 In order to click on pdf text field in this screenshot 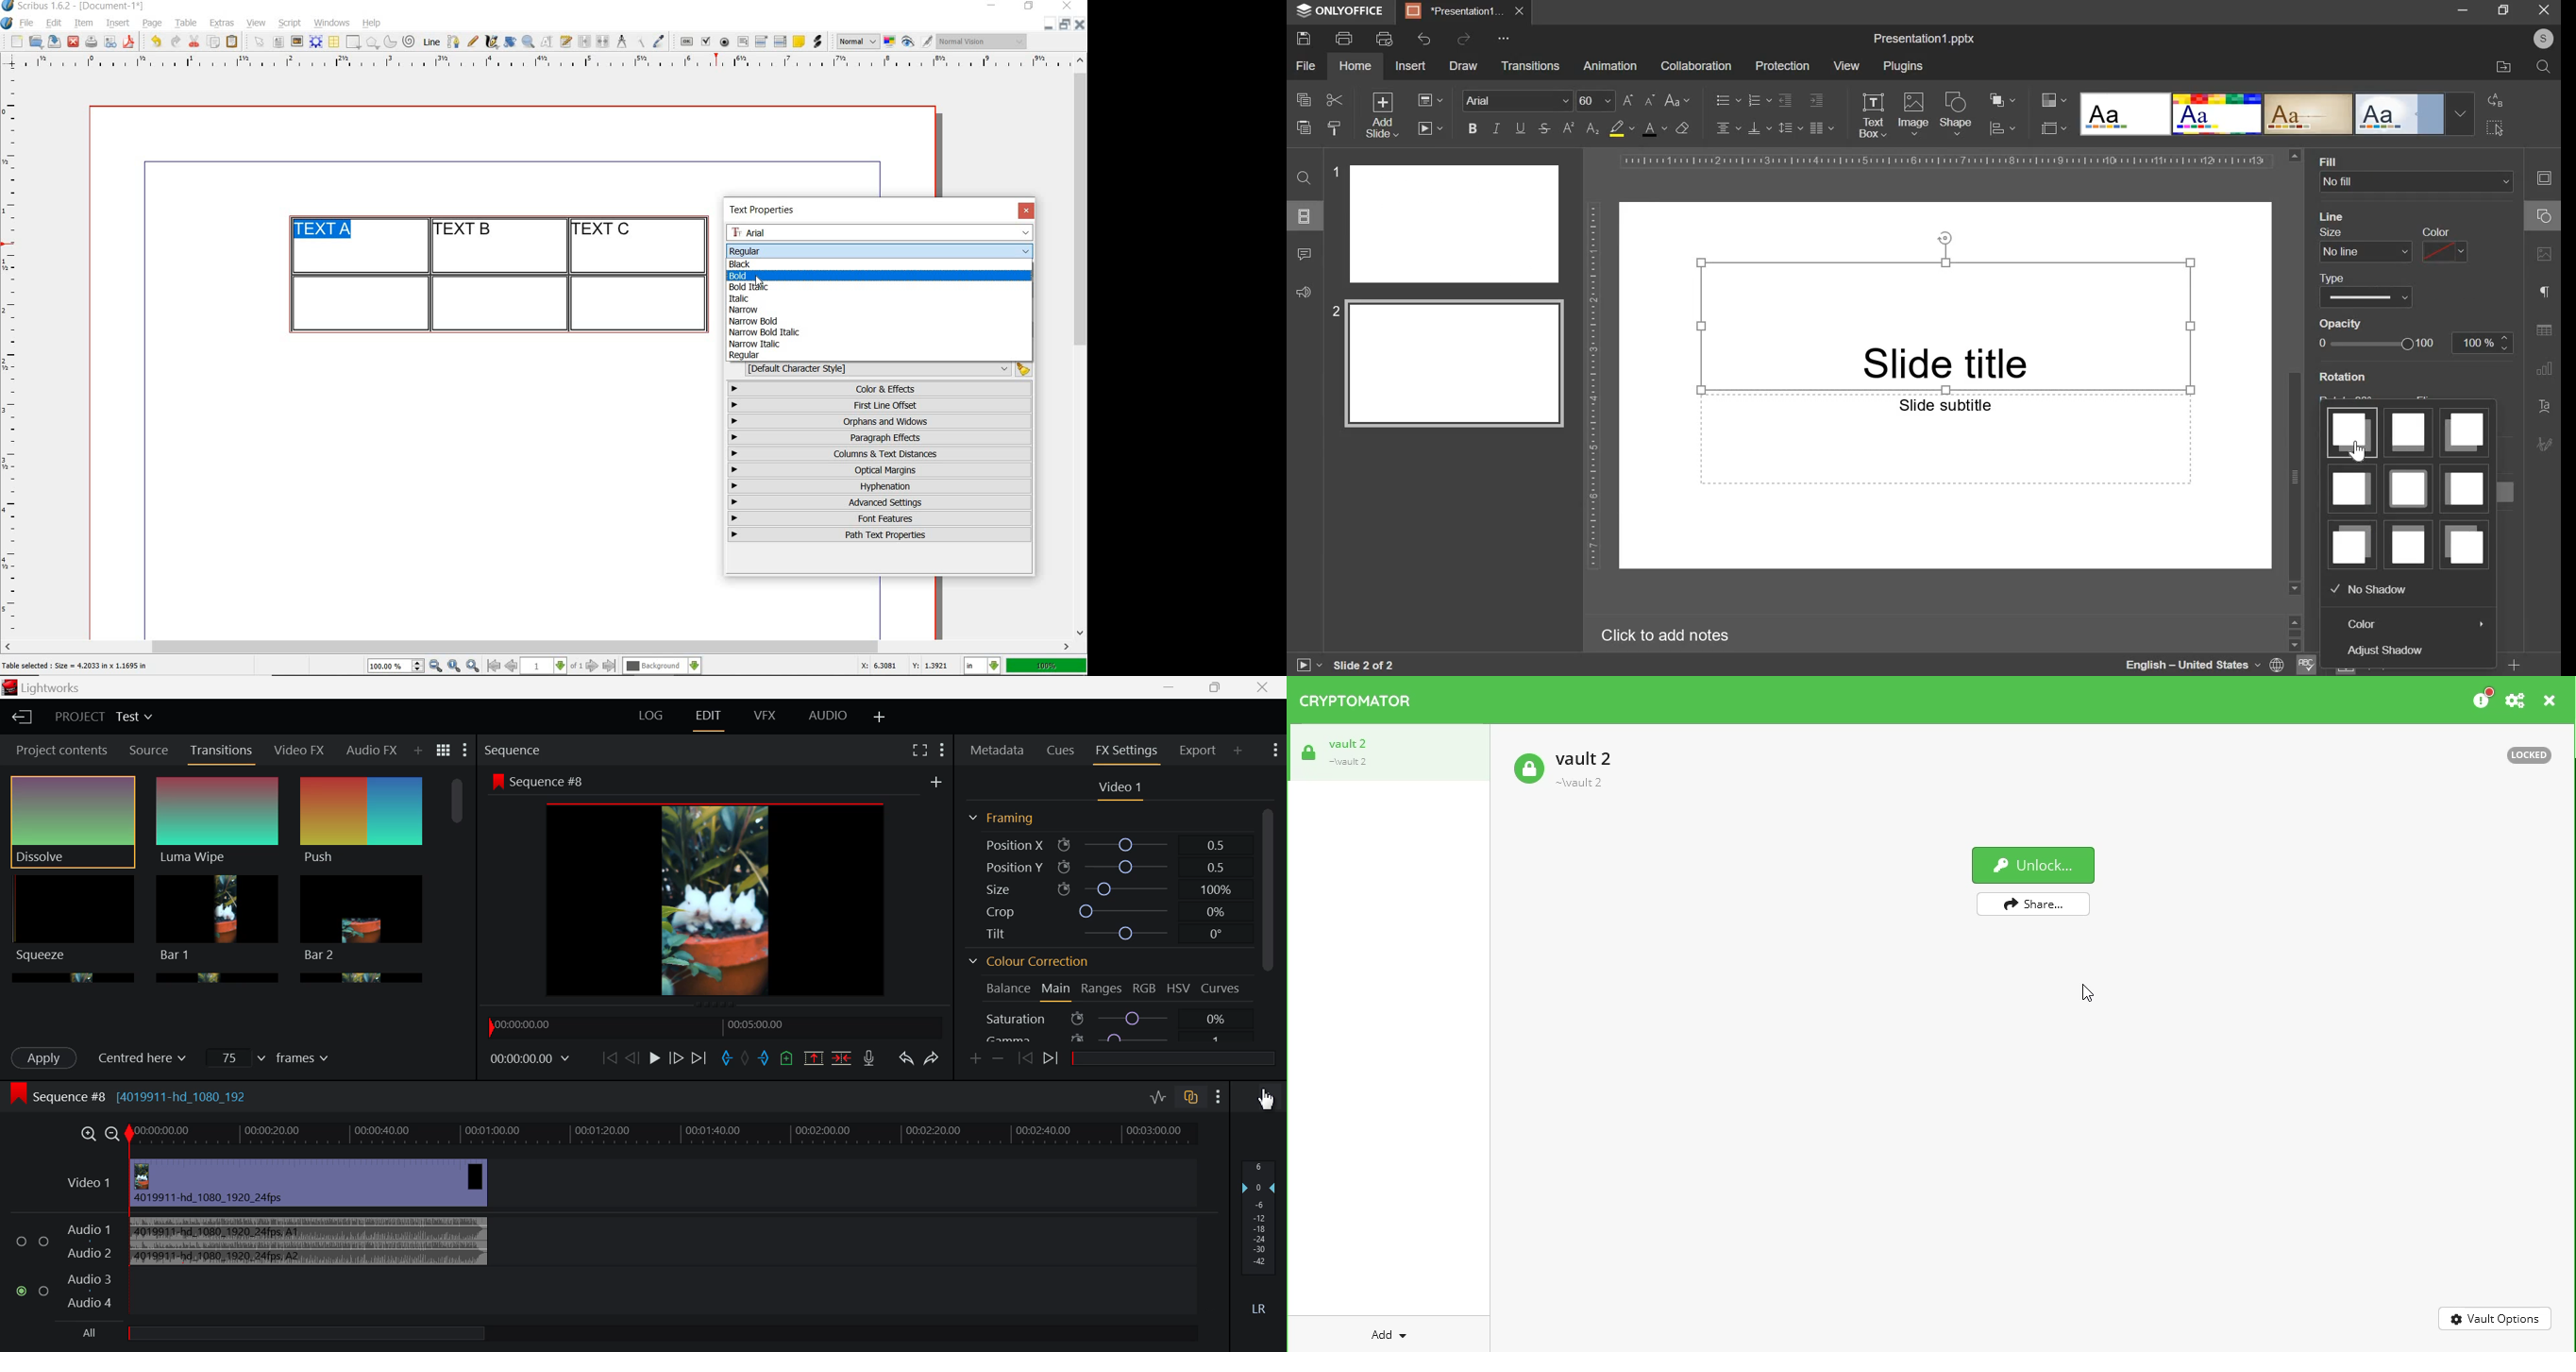, I will do `click(743, 43)`.